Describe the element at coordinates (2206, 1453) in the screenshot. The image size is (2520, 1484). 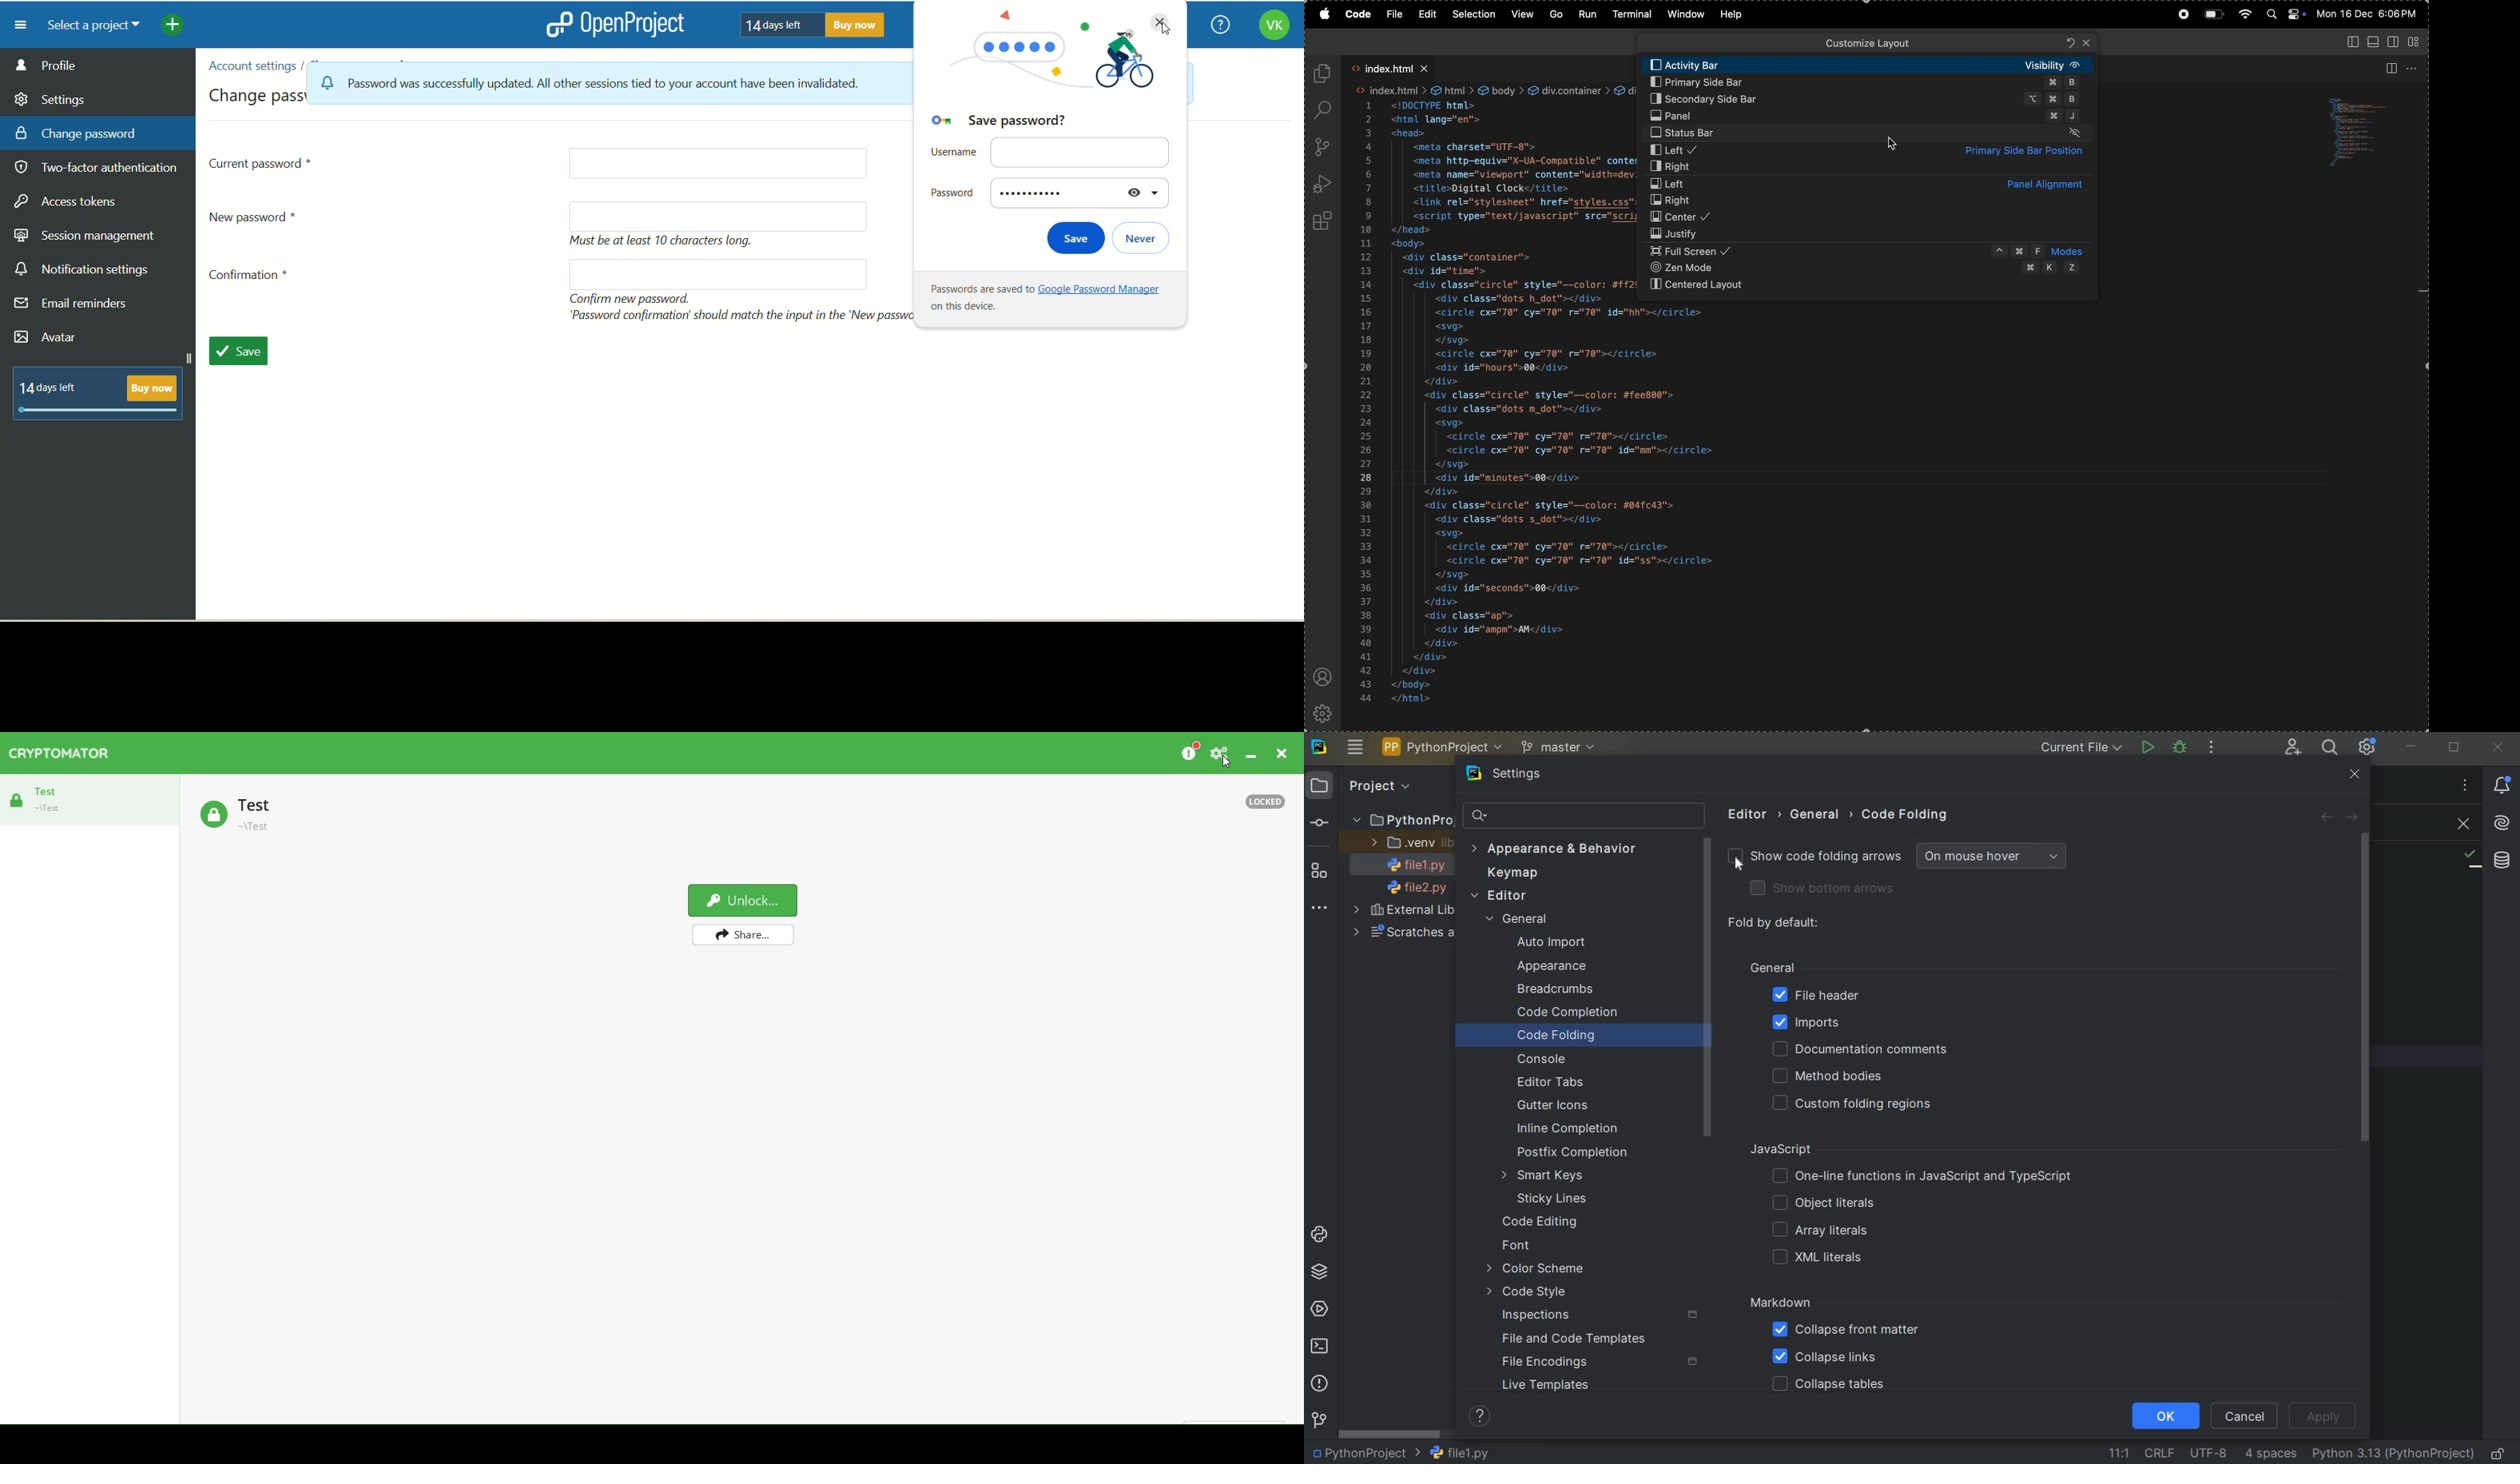
I see `FILE ENCODING` at that location.